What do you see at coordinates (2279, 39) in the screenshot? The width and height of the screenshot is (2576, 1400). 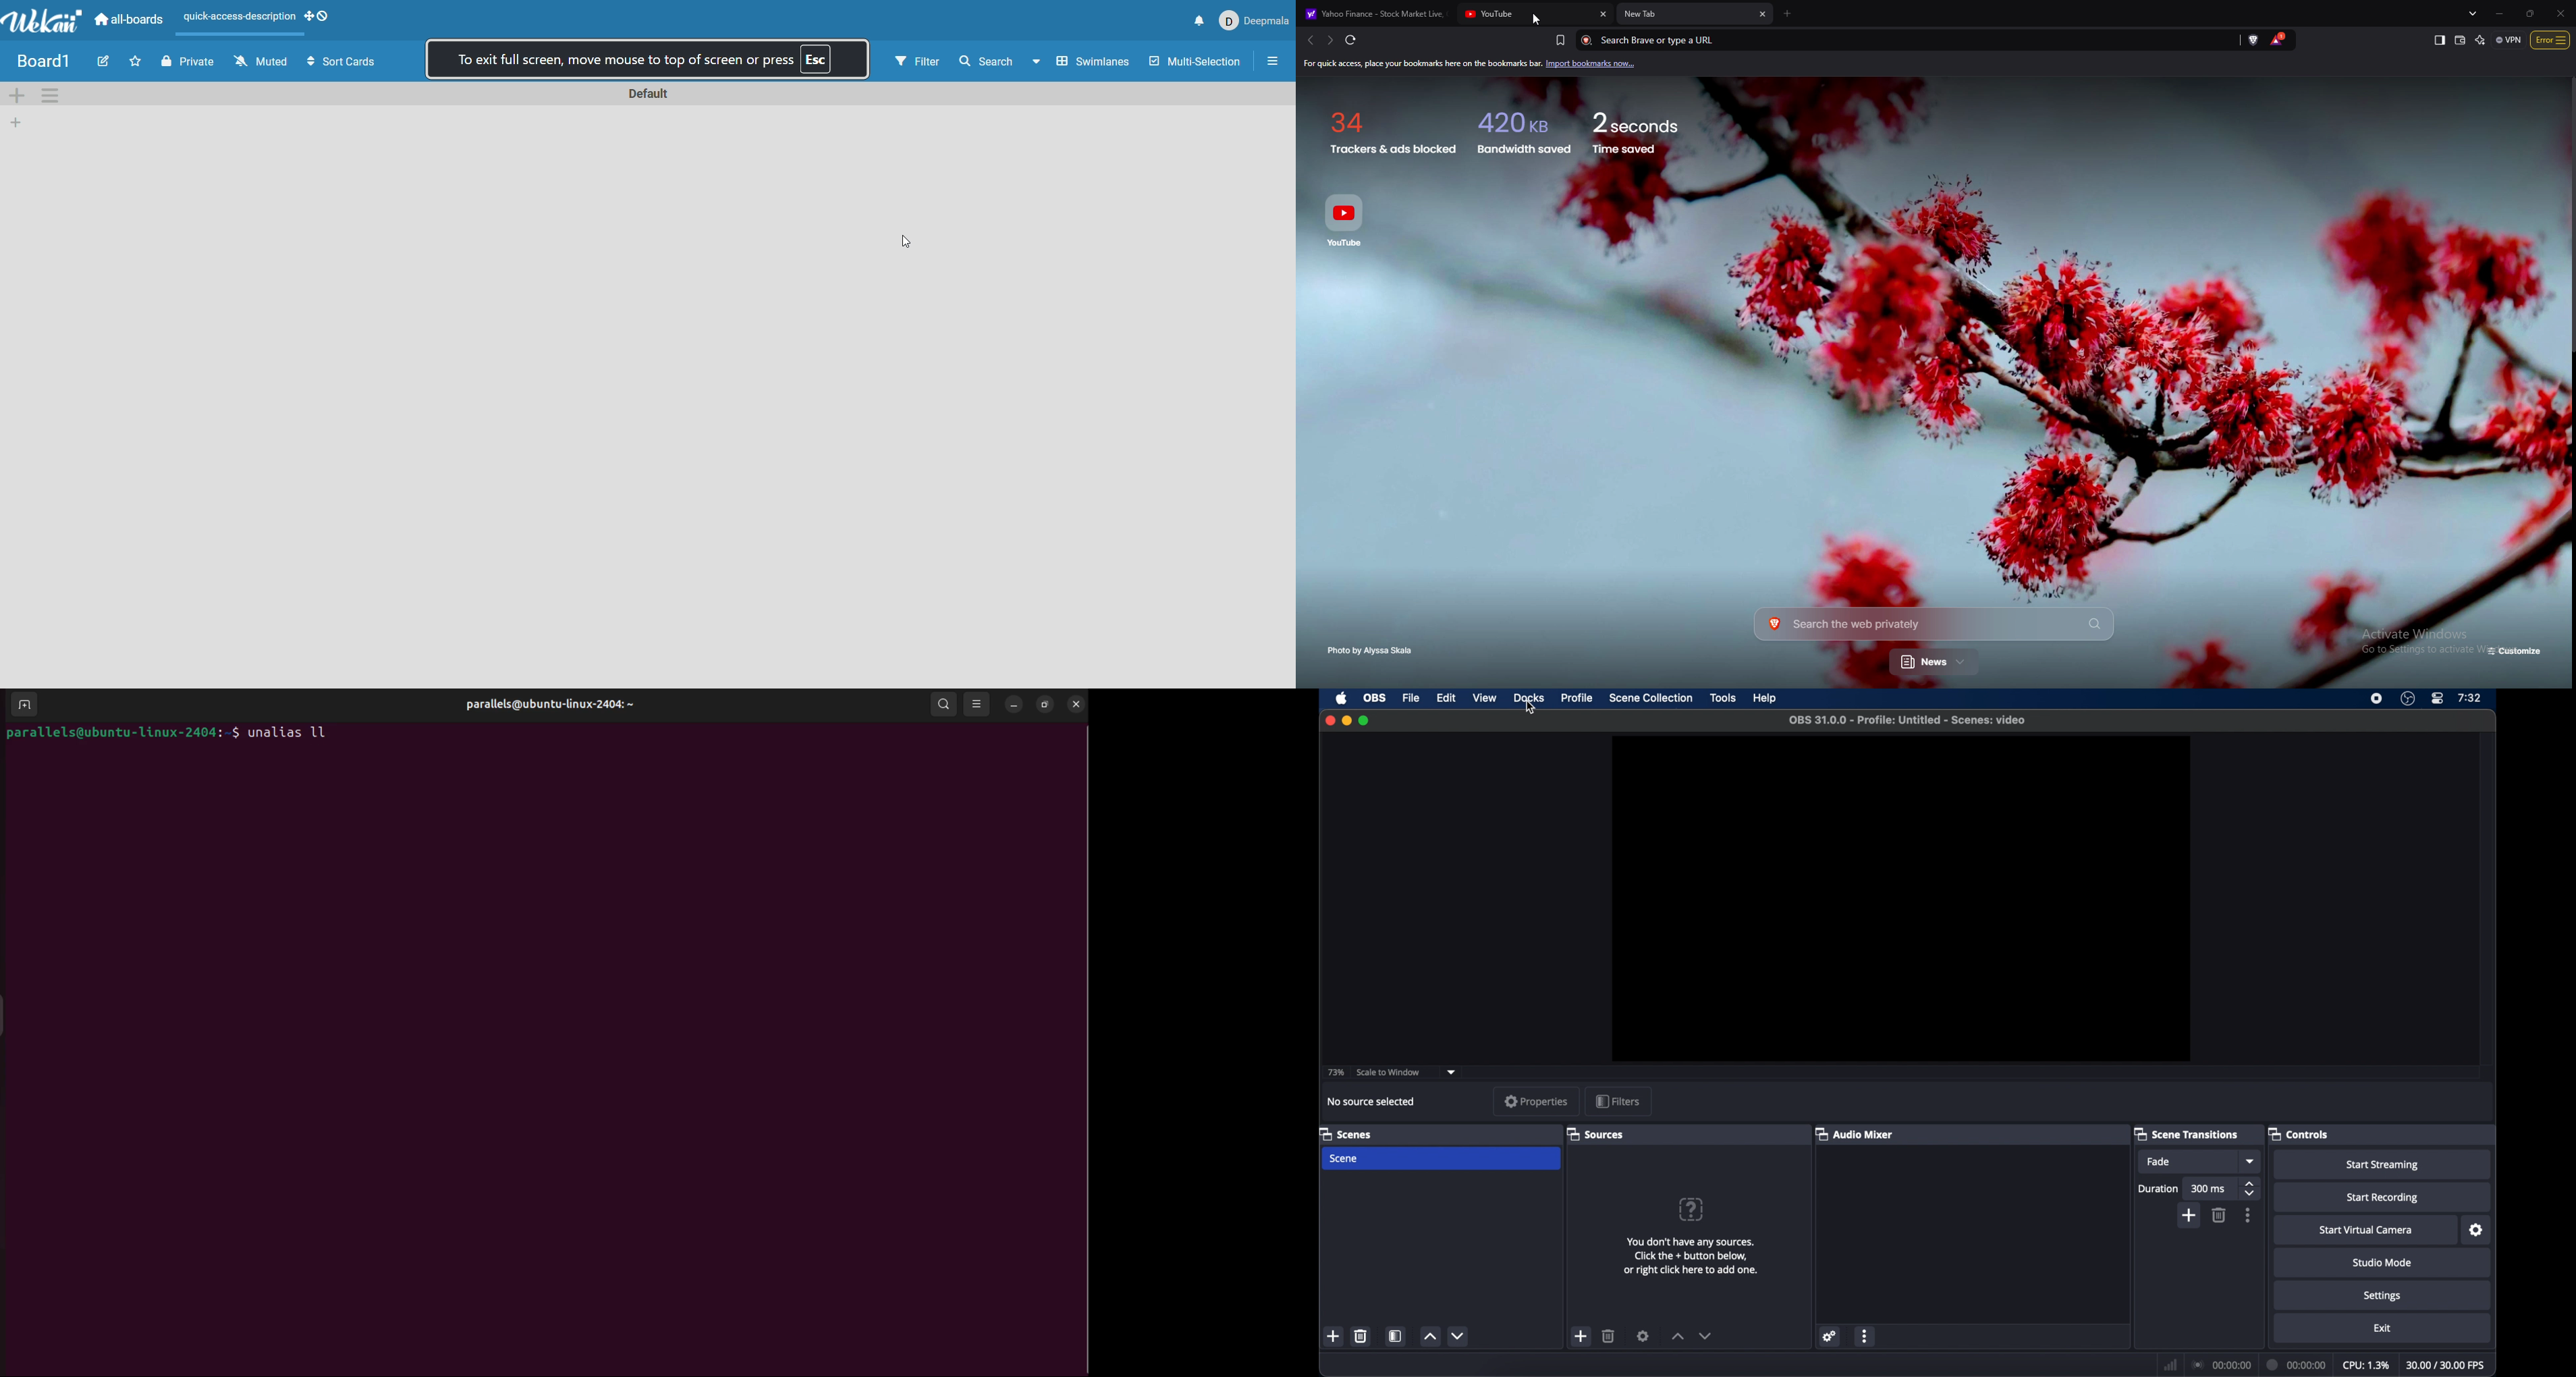 I see `brave tokens` at bounding box center [2279, 39].